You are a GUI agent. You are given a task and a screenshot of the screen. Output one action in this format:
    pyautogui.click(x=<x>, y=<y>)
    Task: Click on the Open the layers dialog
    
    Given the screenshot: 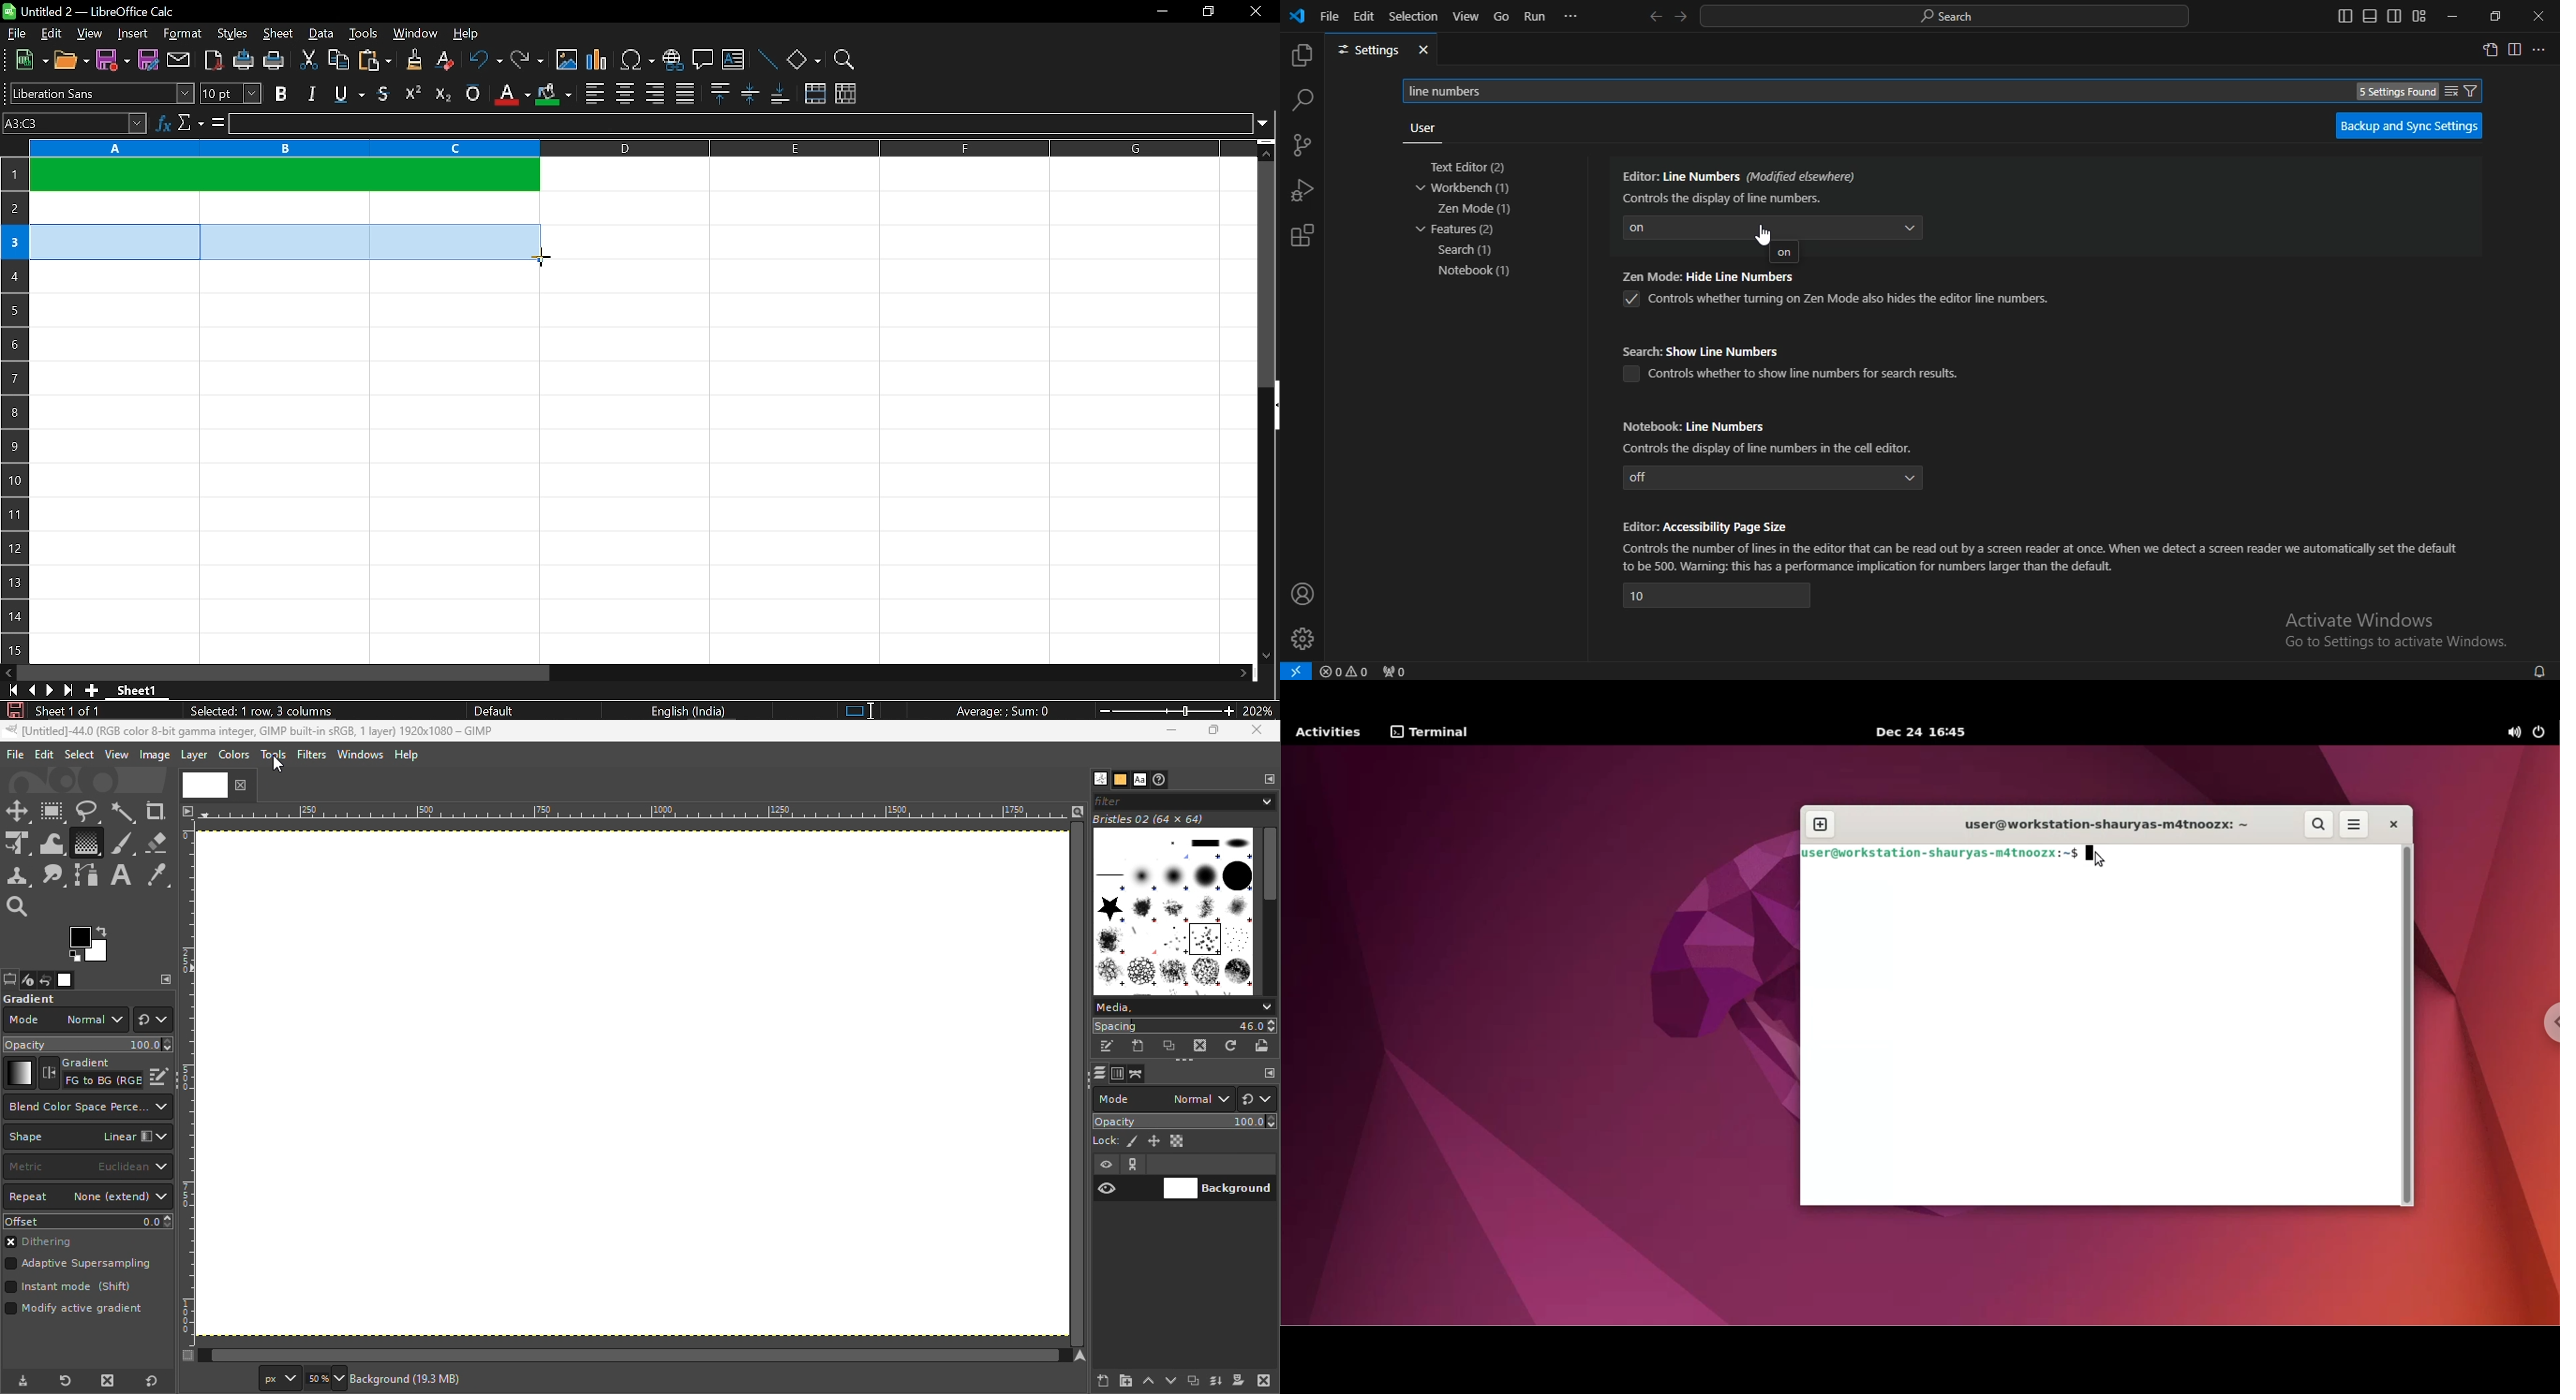 What is the action you would take?
    pyautogui.click(x=1097, y=1073)
    